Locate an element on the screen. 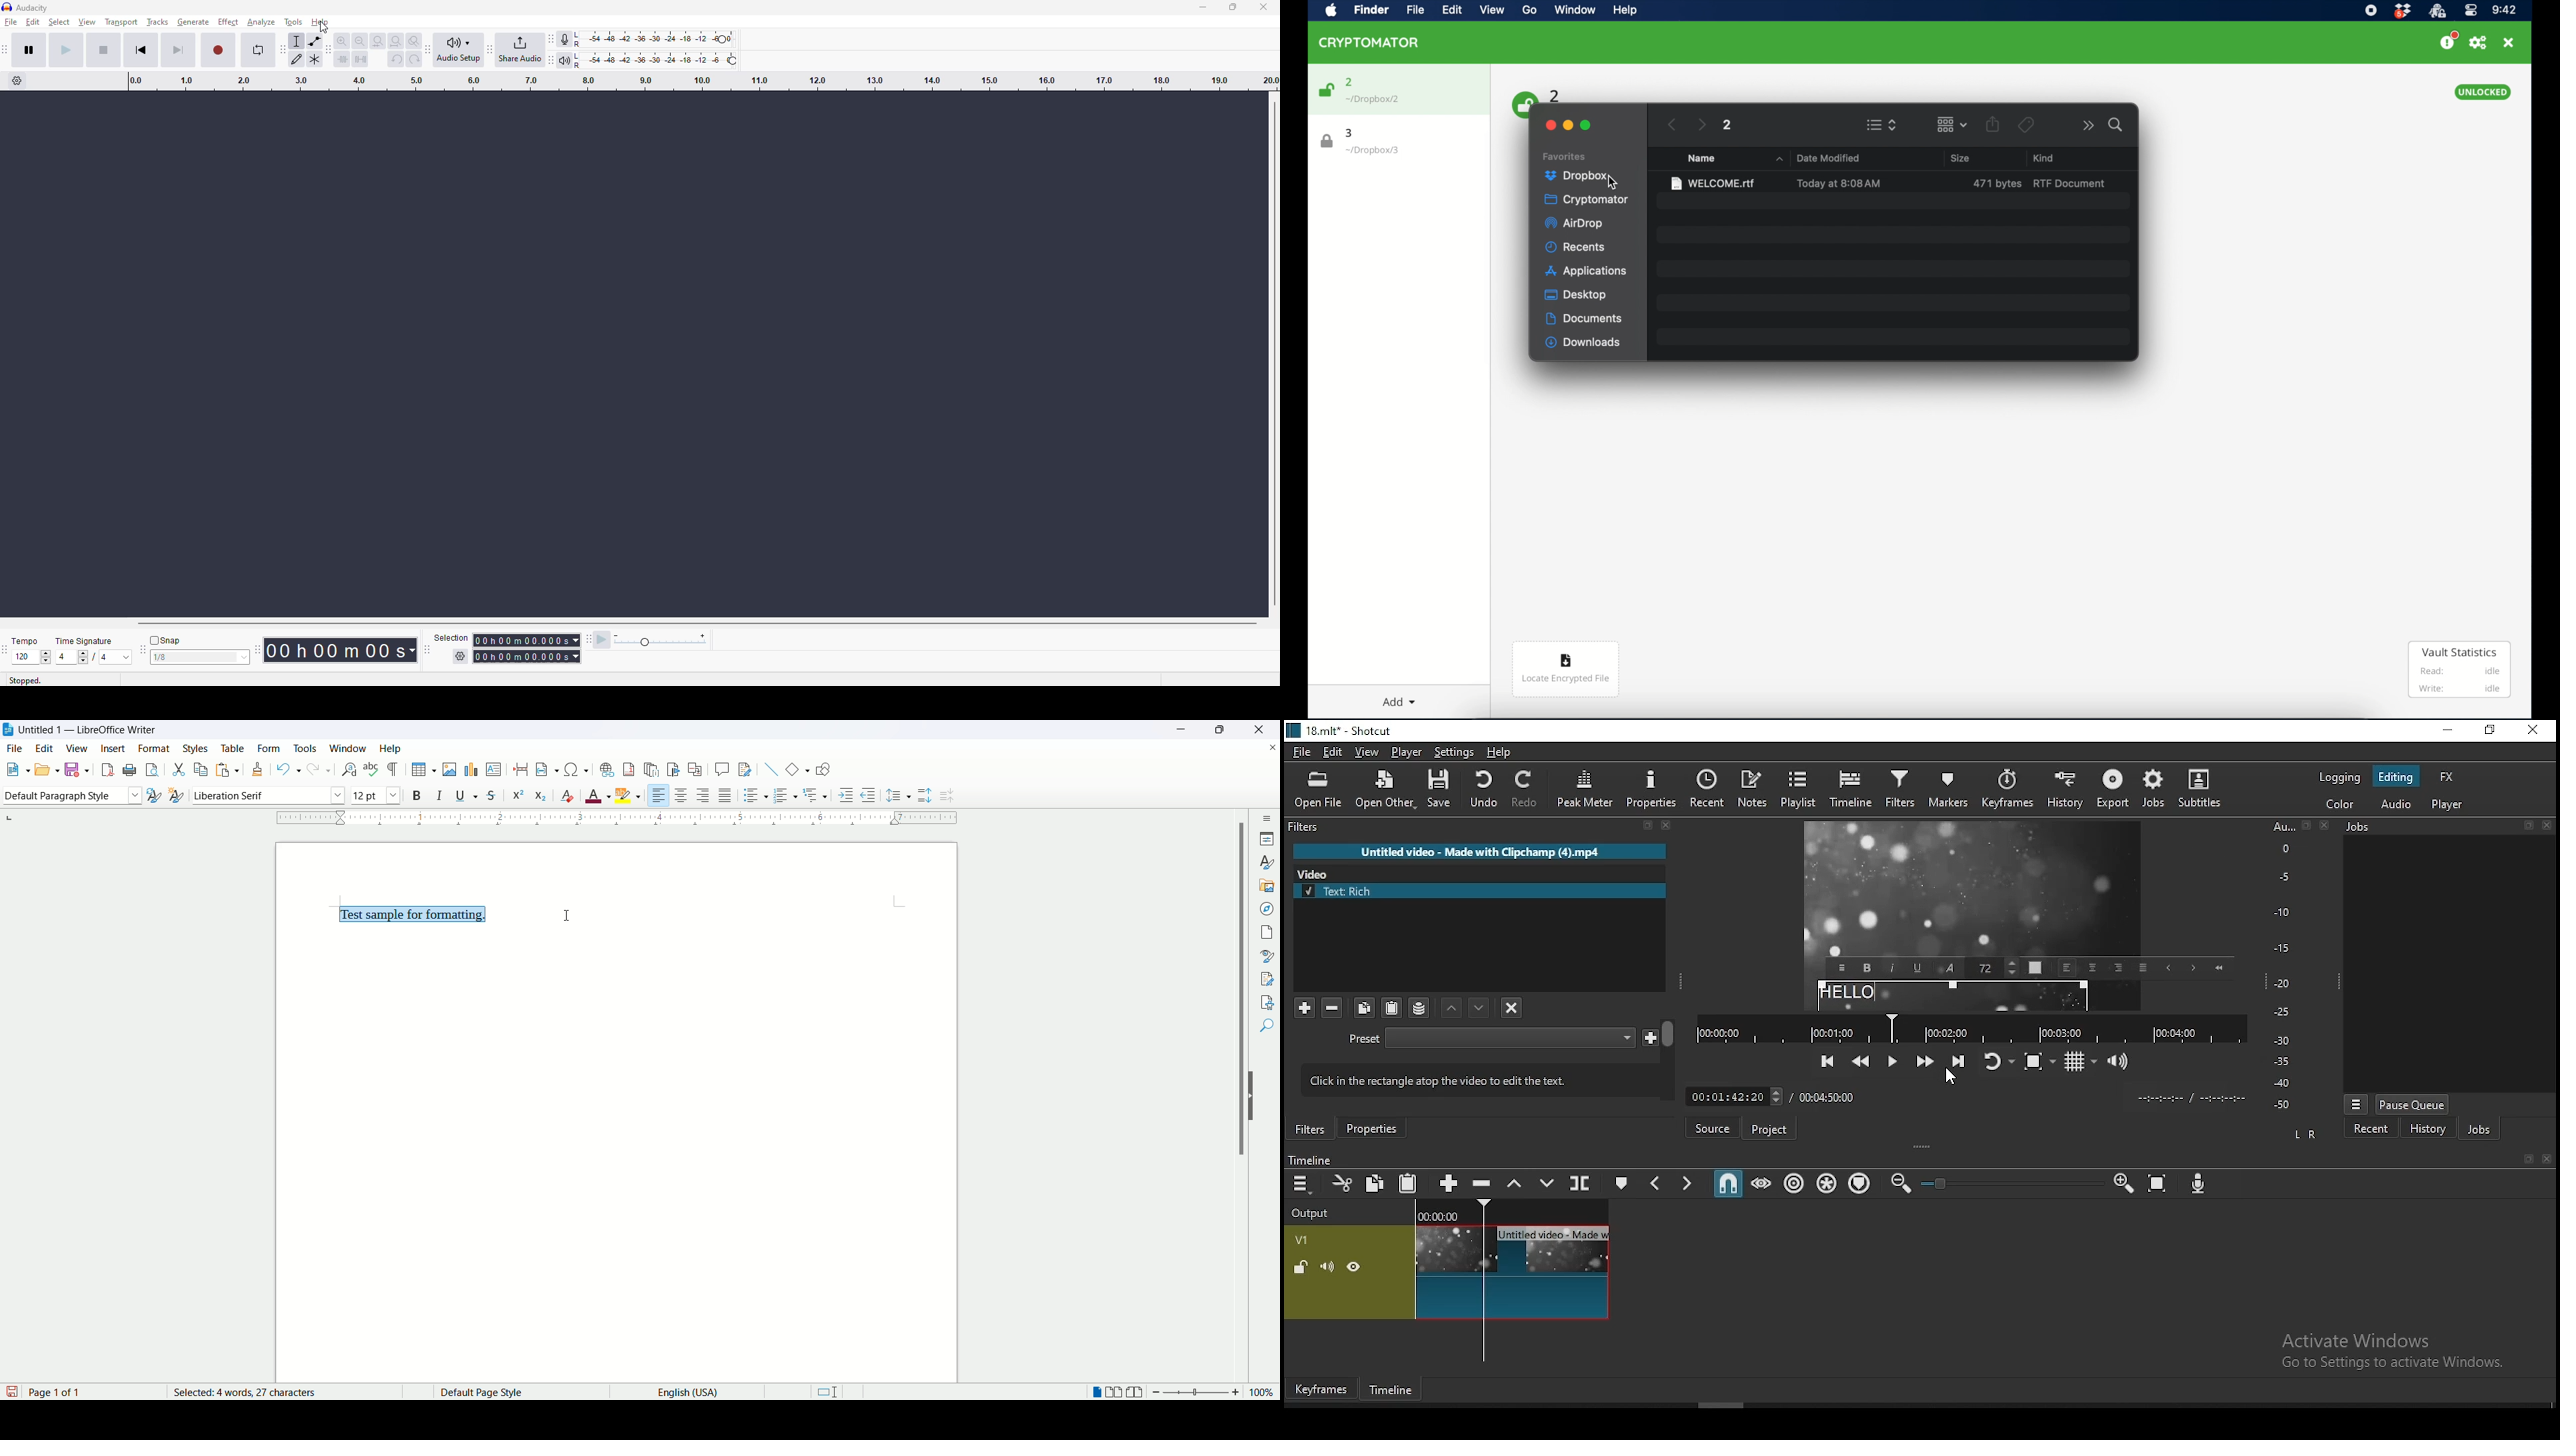 The width and height of the screenshot is (2576, 1456). find and replace is located at coordinates (347, 769).